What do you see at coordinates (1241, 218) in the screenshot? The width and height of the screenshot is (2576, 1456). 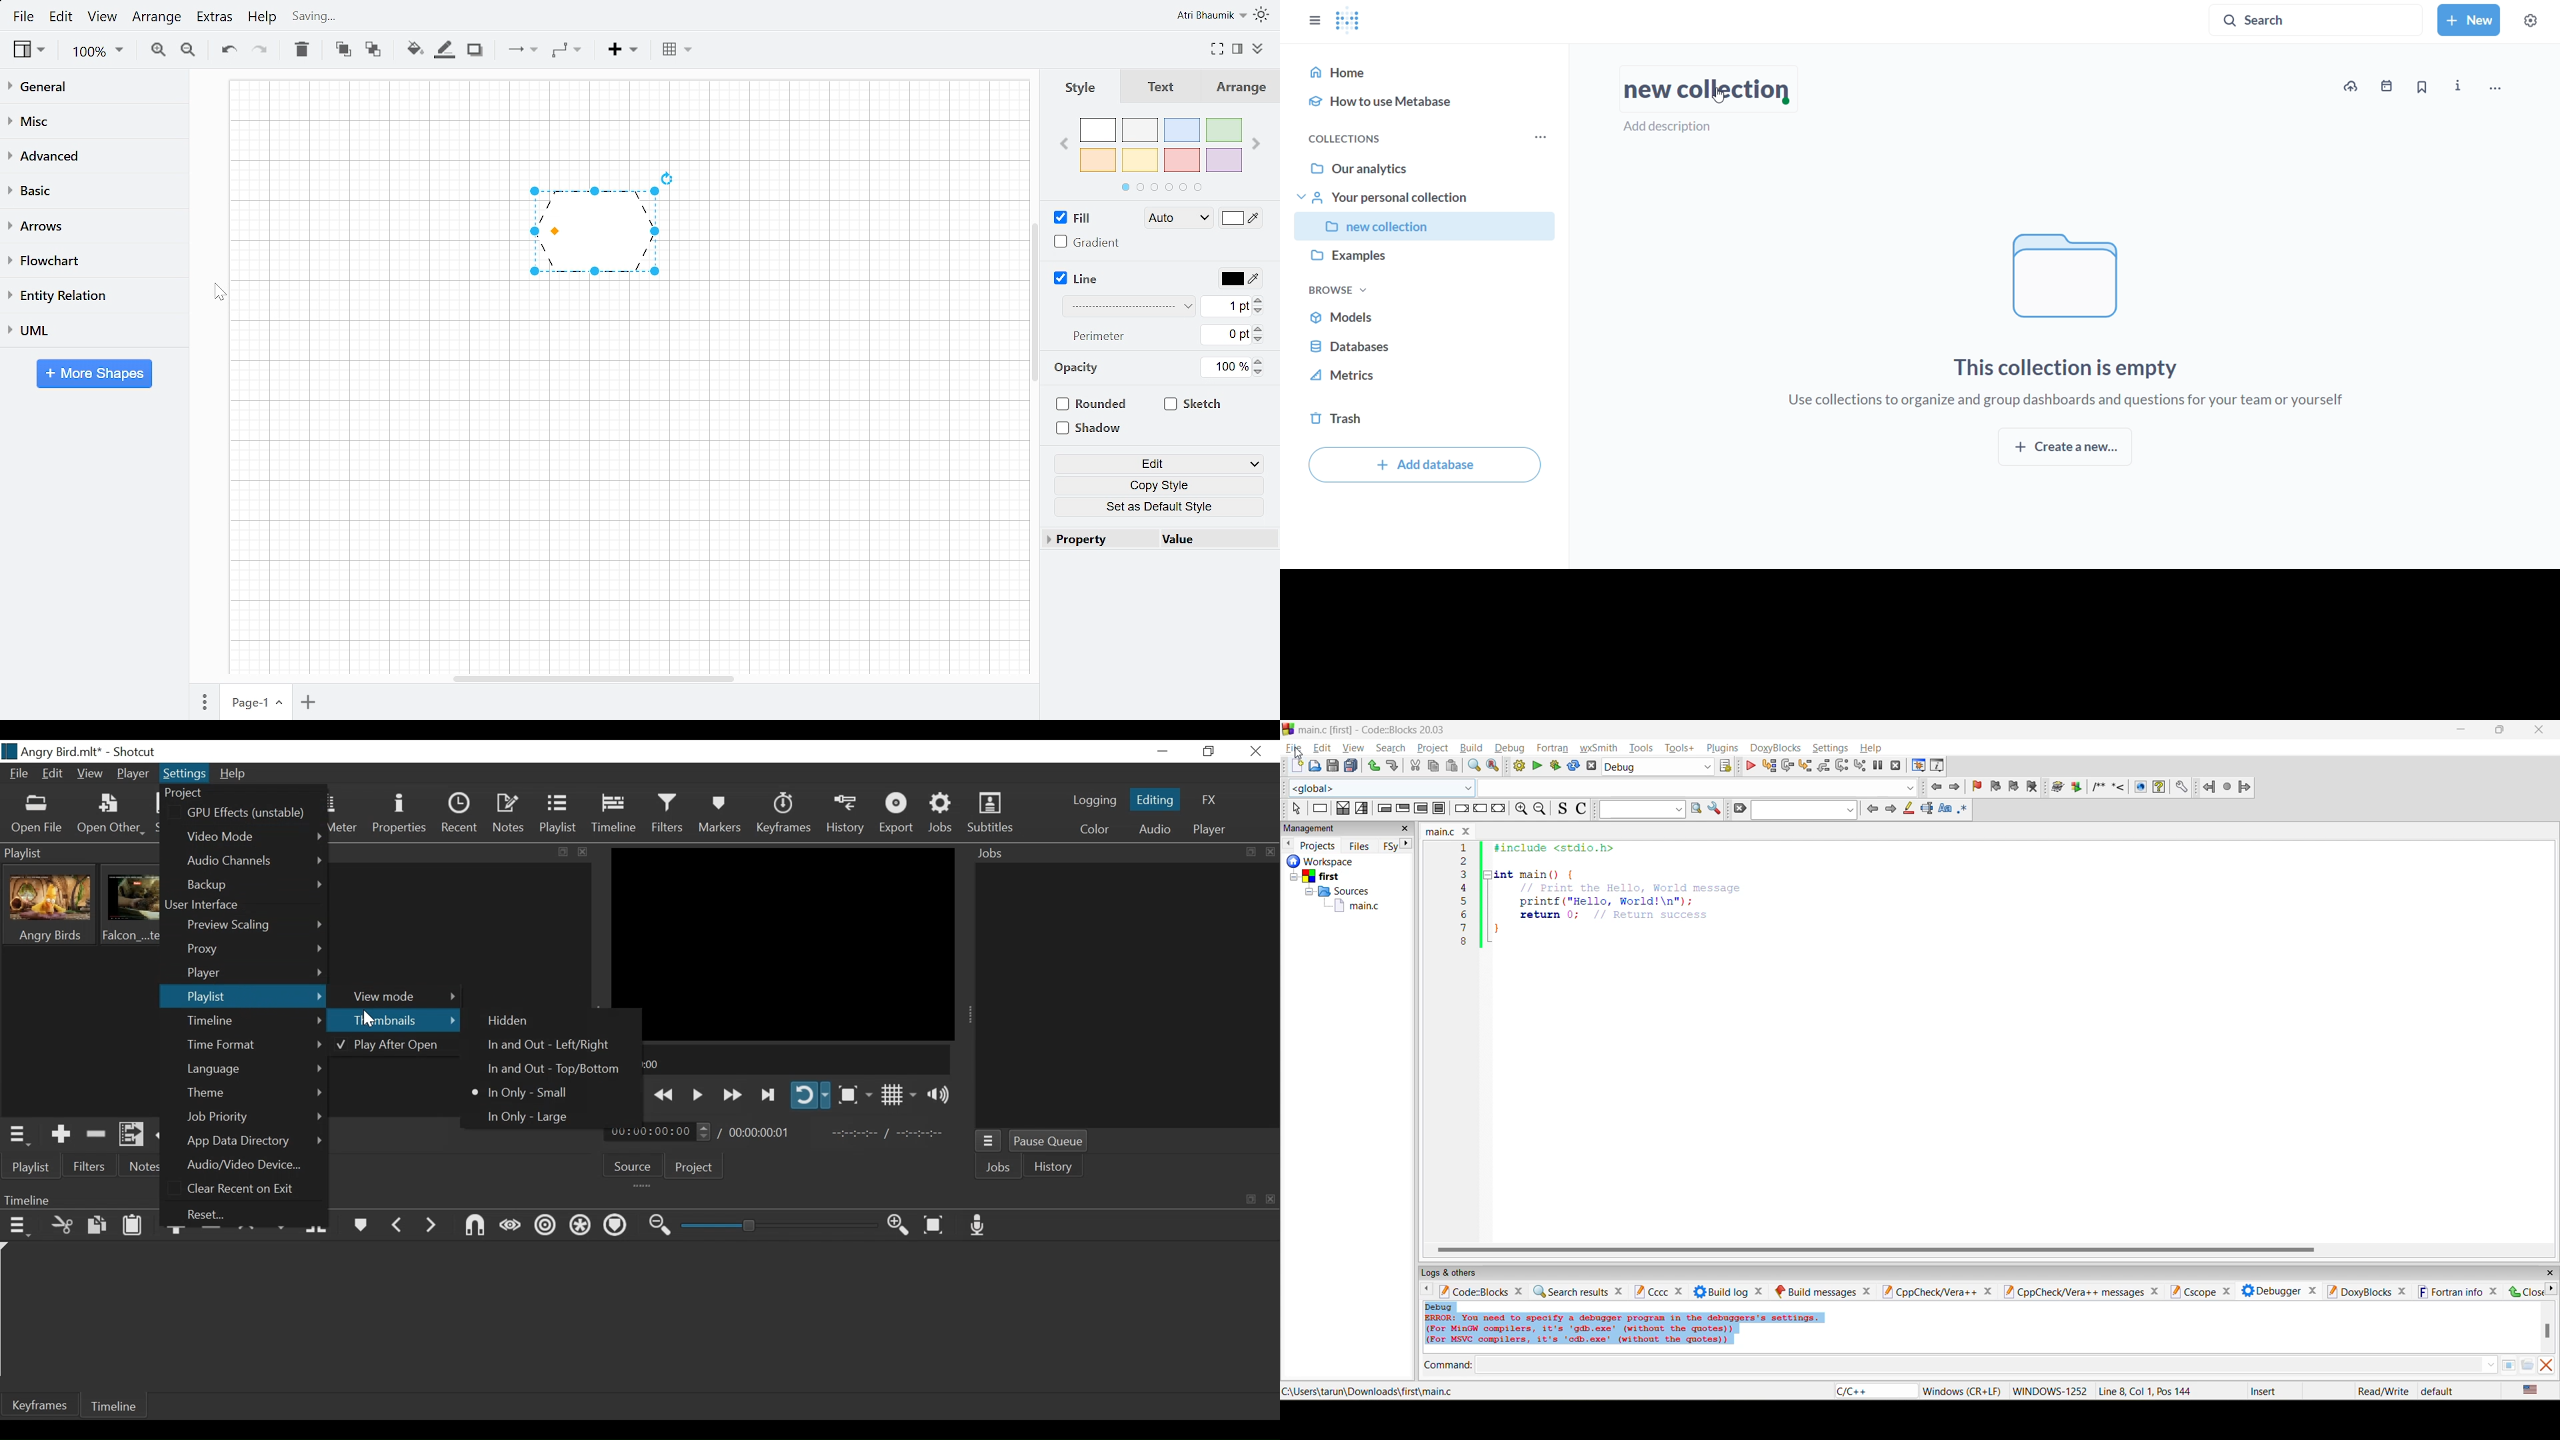 I see `Fill color` at bounding box center [1241, 218].